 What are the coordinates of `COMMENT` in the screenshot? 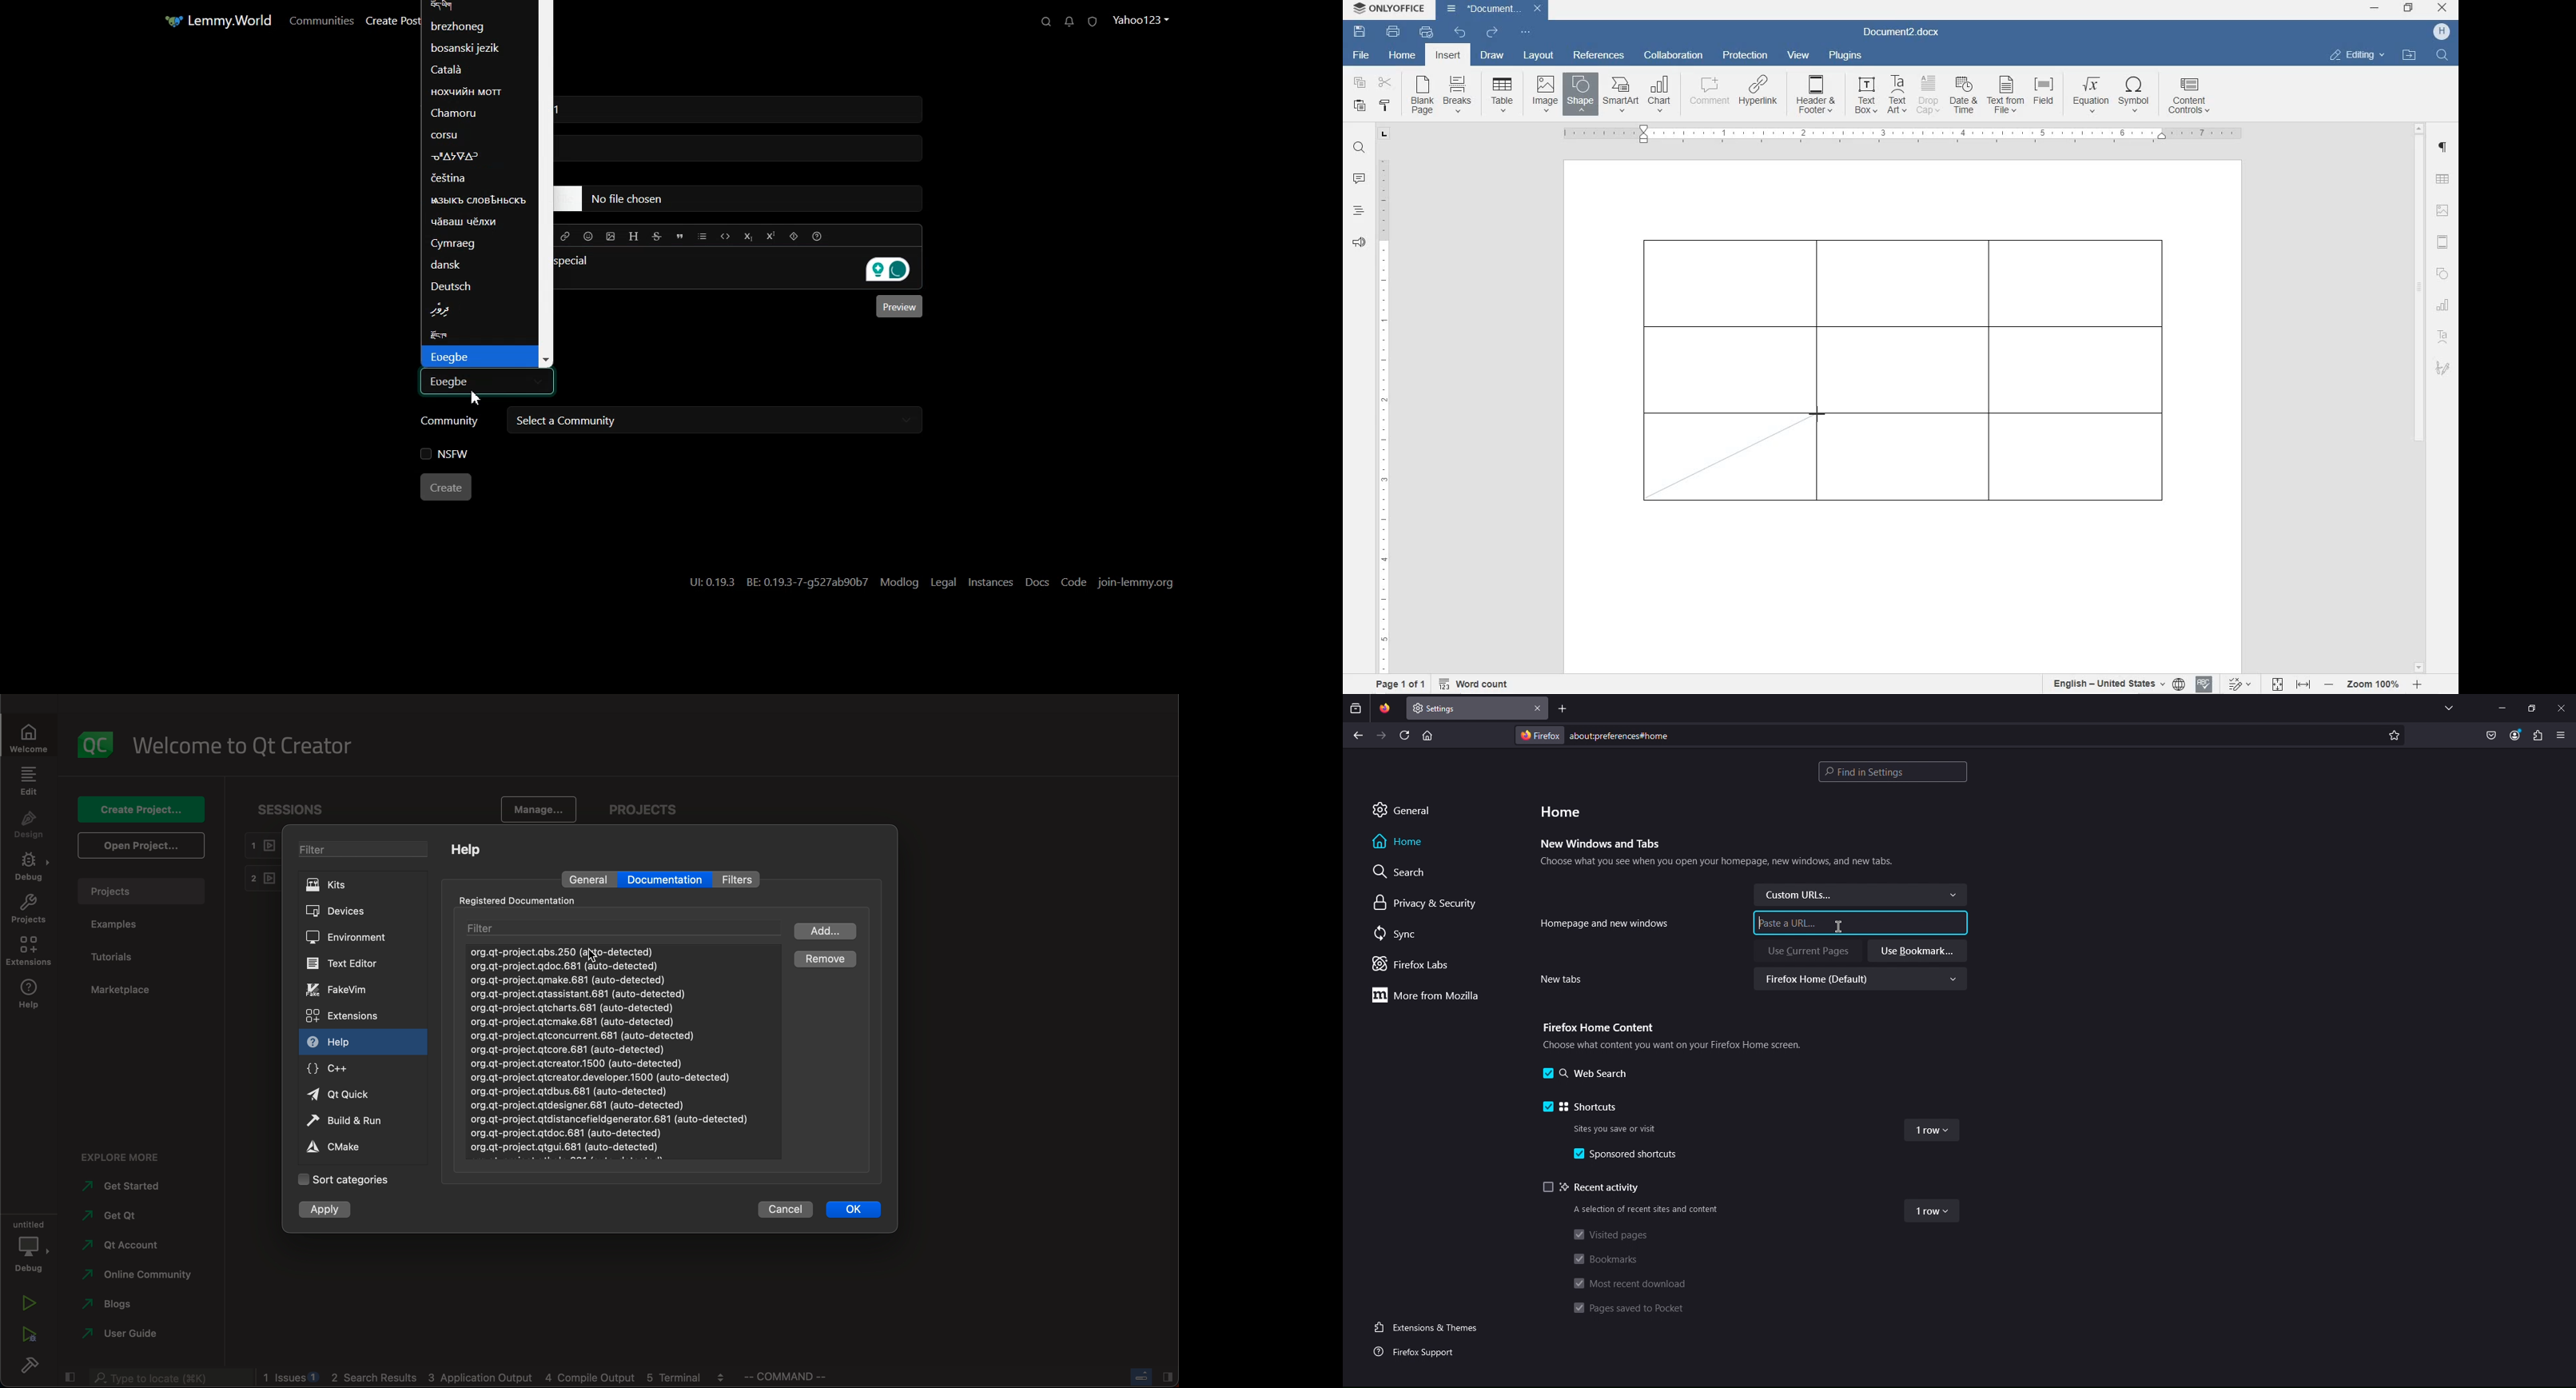 It's located at (1709, 95).